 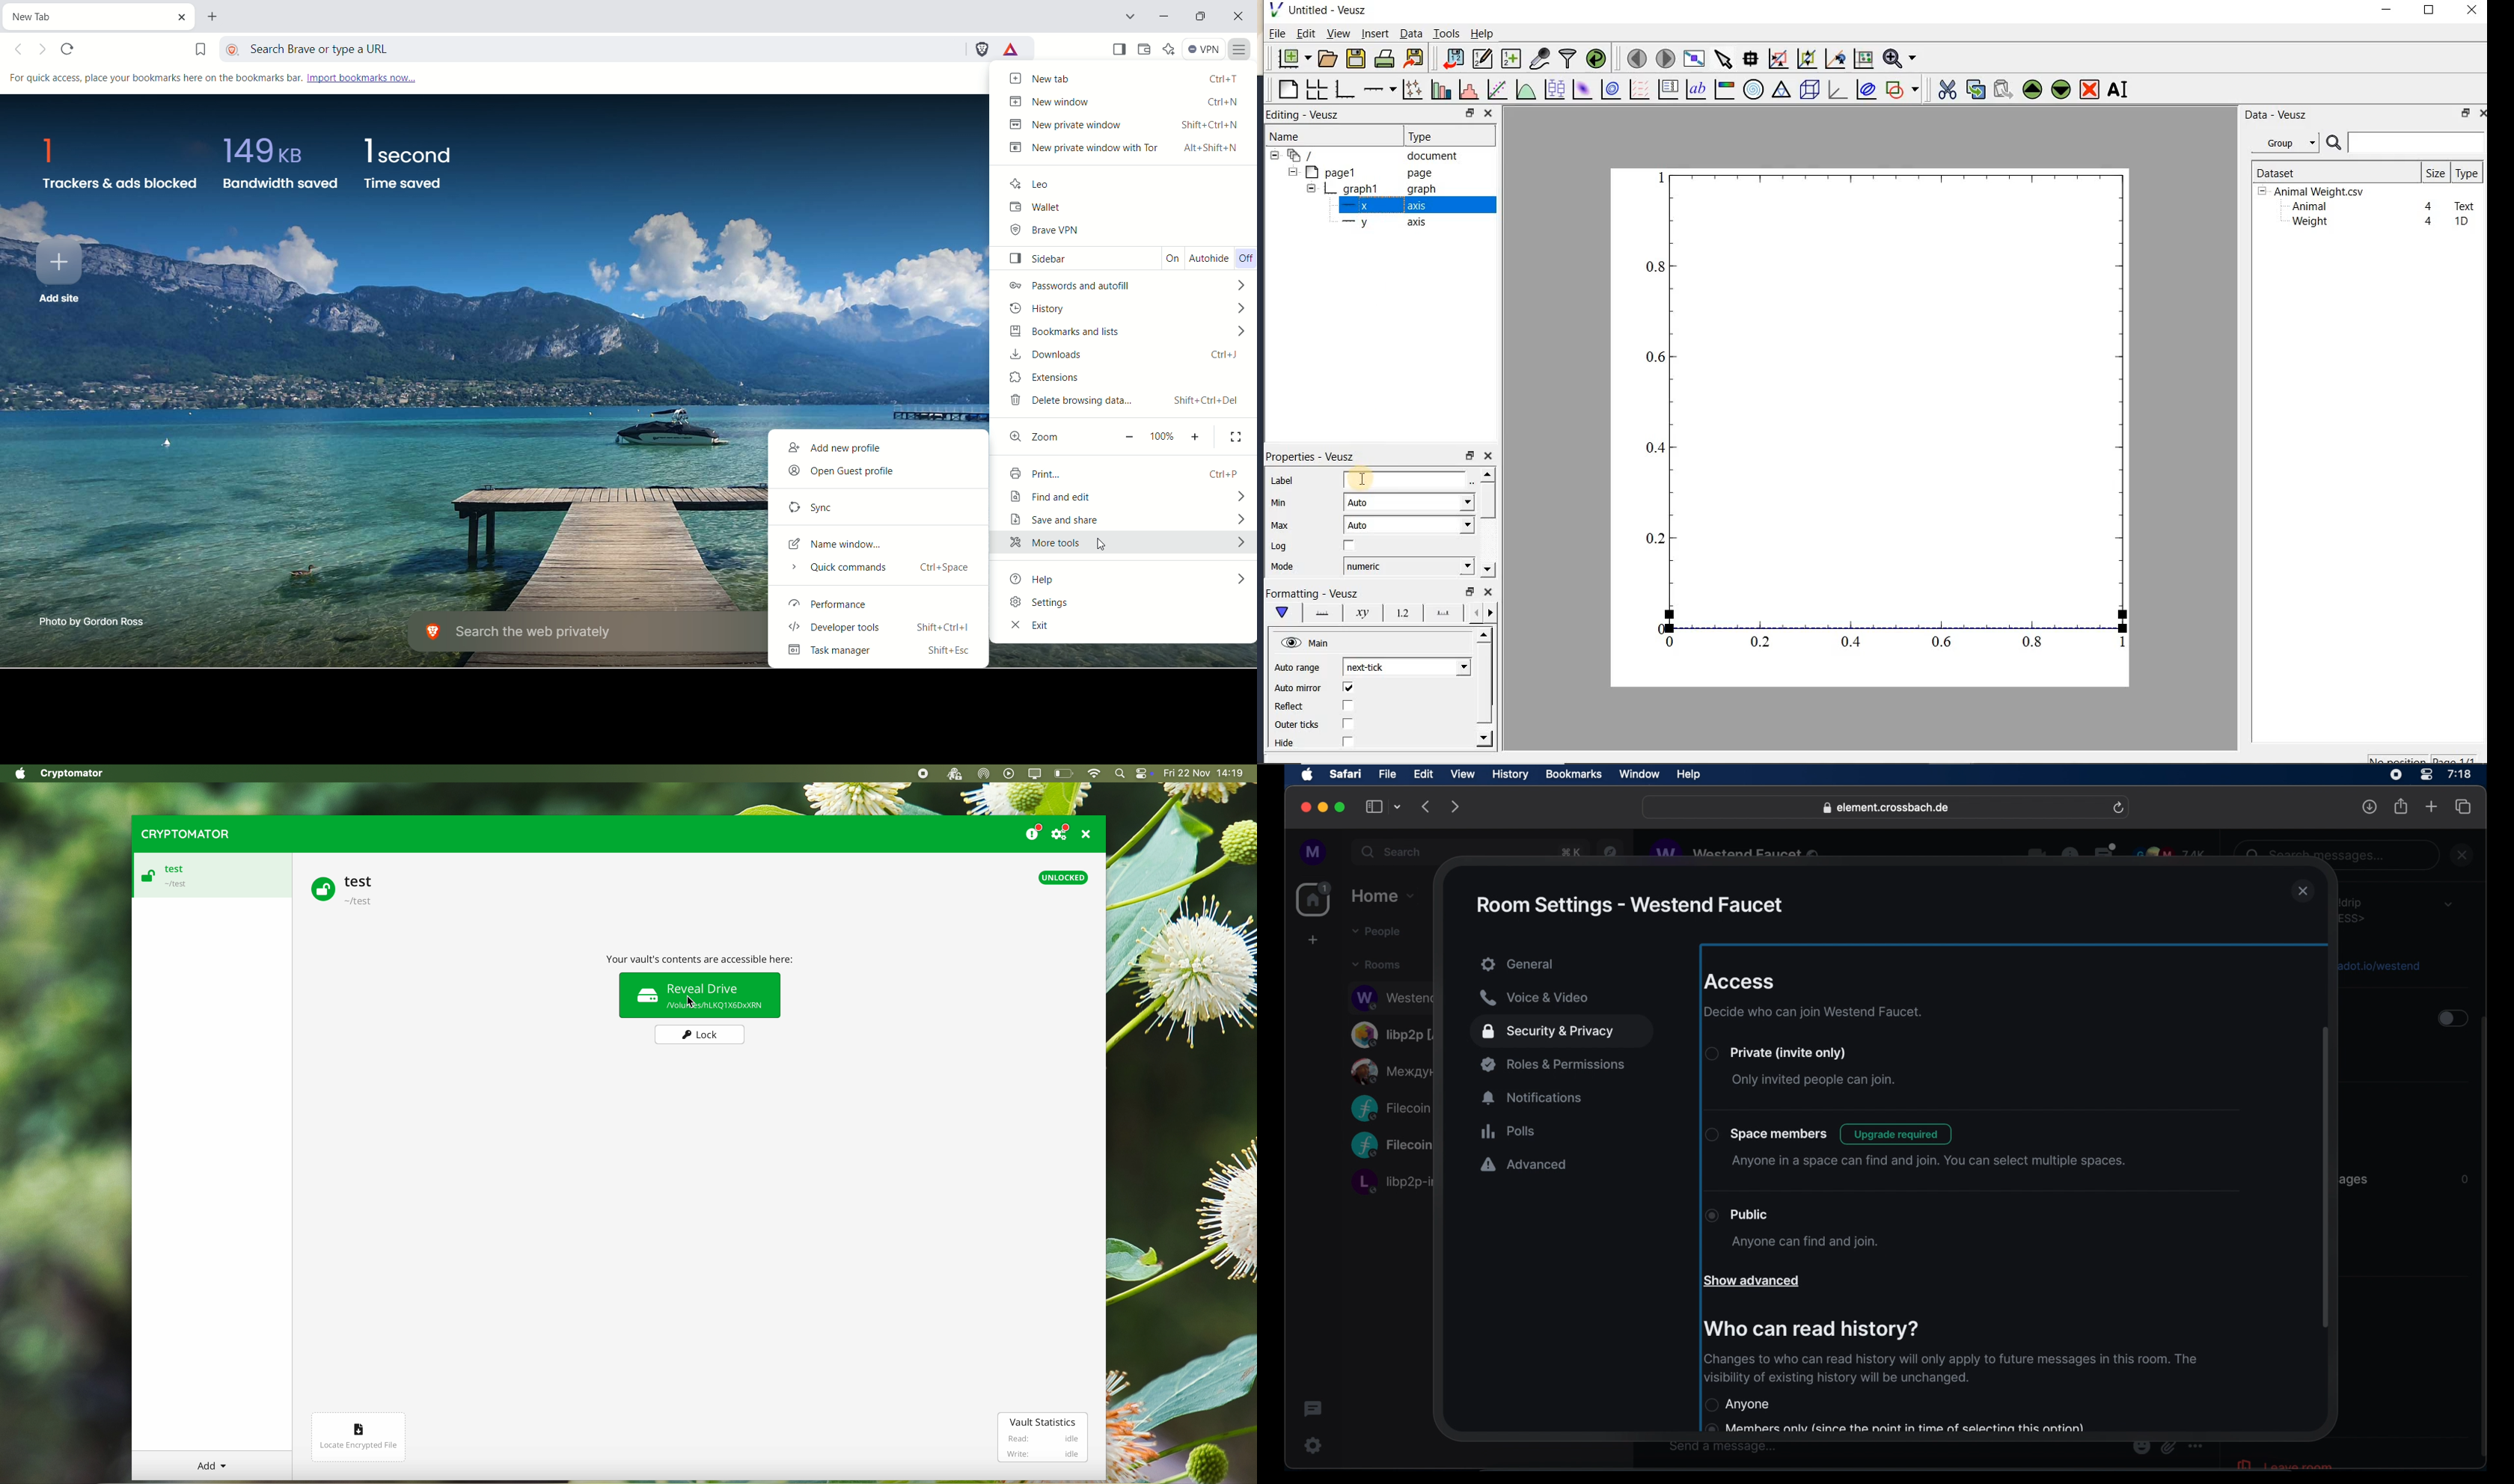 I want to click on web address, so click(x=1887, y=808).